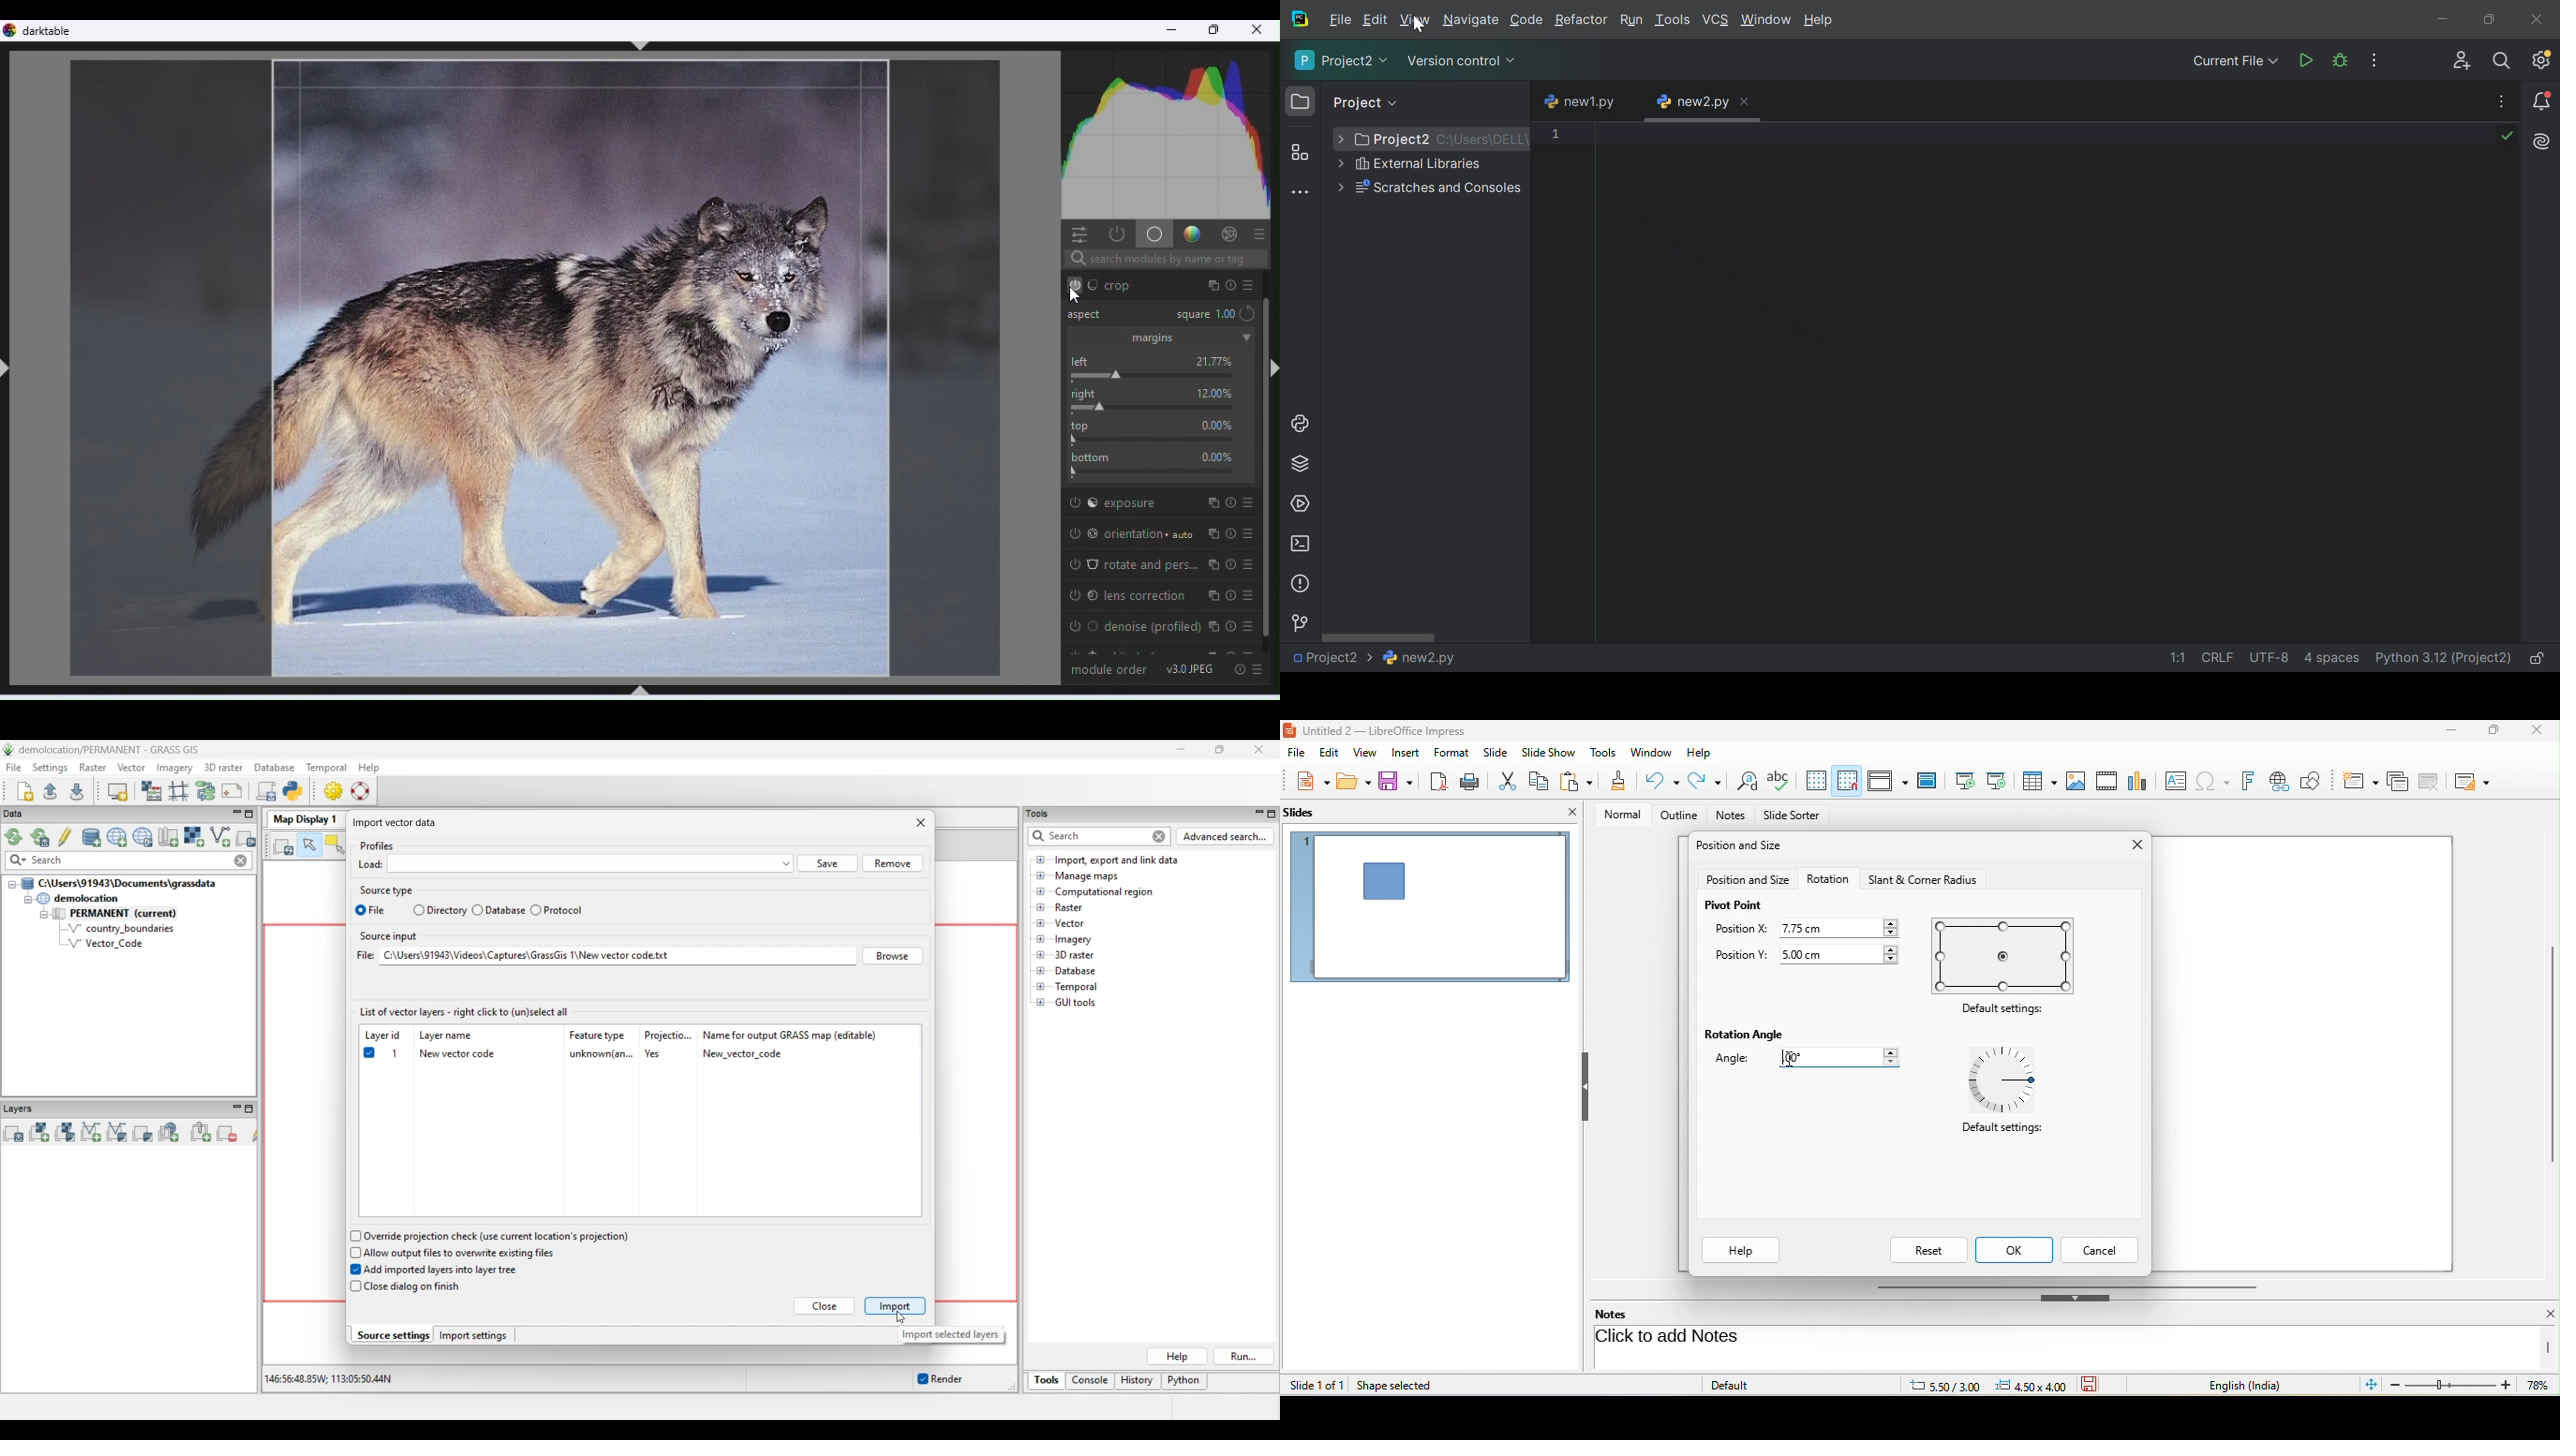 The height and width of the screenshot is (1456, 2576). What do you see at coordinates (2434, 782) in the screenshot?
I see `delete slide` at bounding box center [2434, 782].